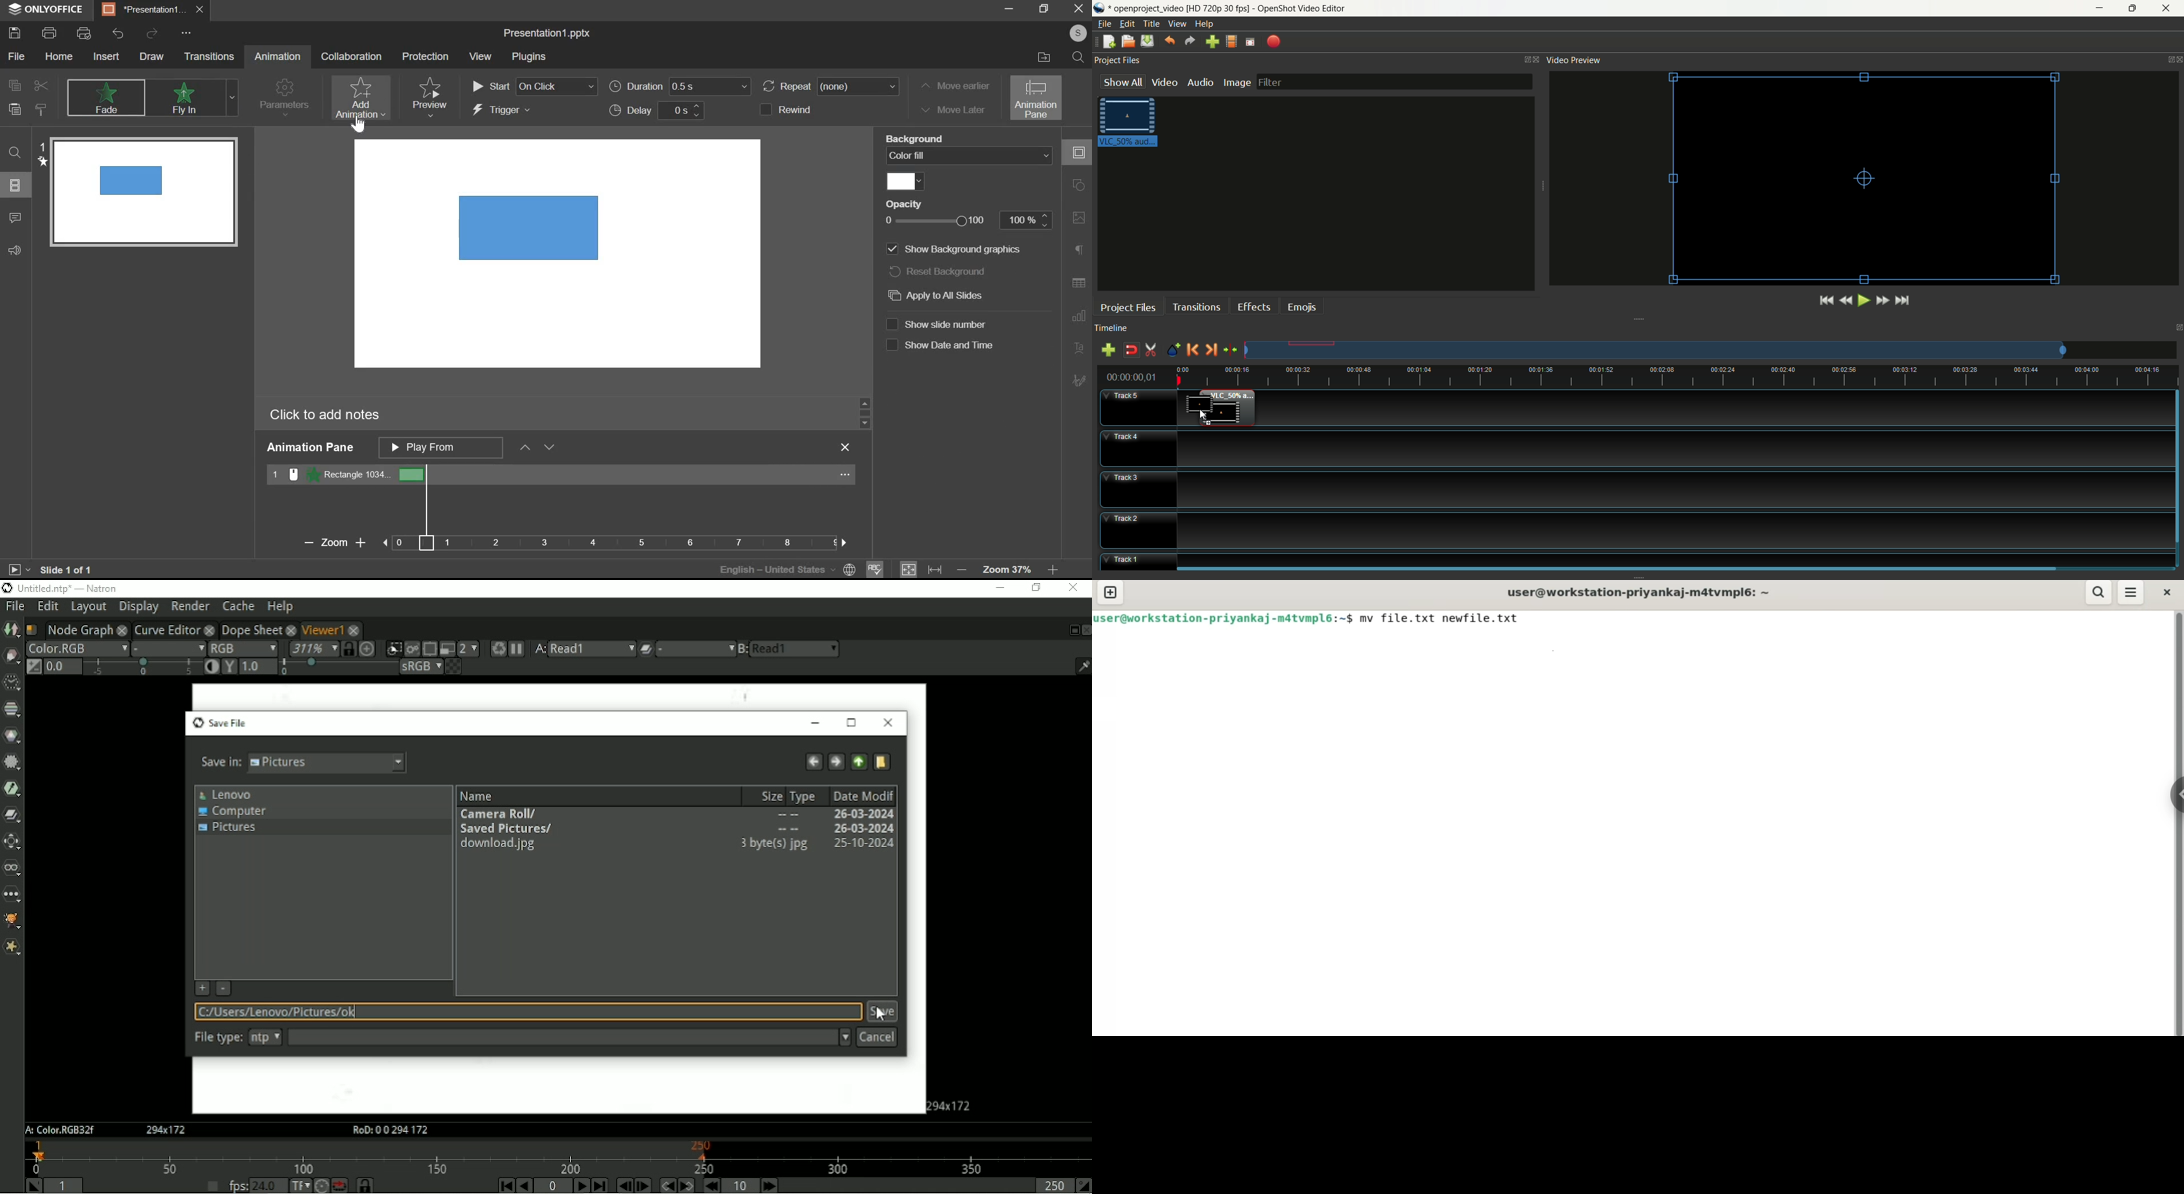  What do you see at coordinates (53, 570) in the screenshot?
I see `Slide 1 0f 1` at bounding box center [53, 570].